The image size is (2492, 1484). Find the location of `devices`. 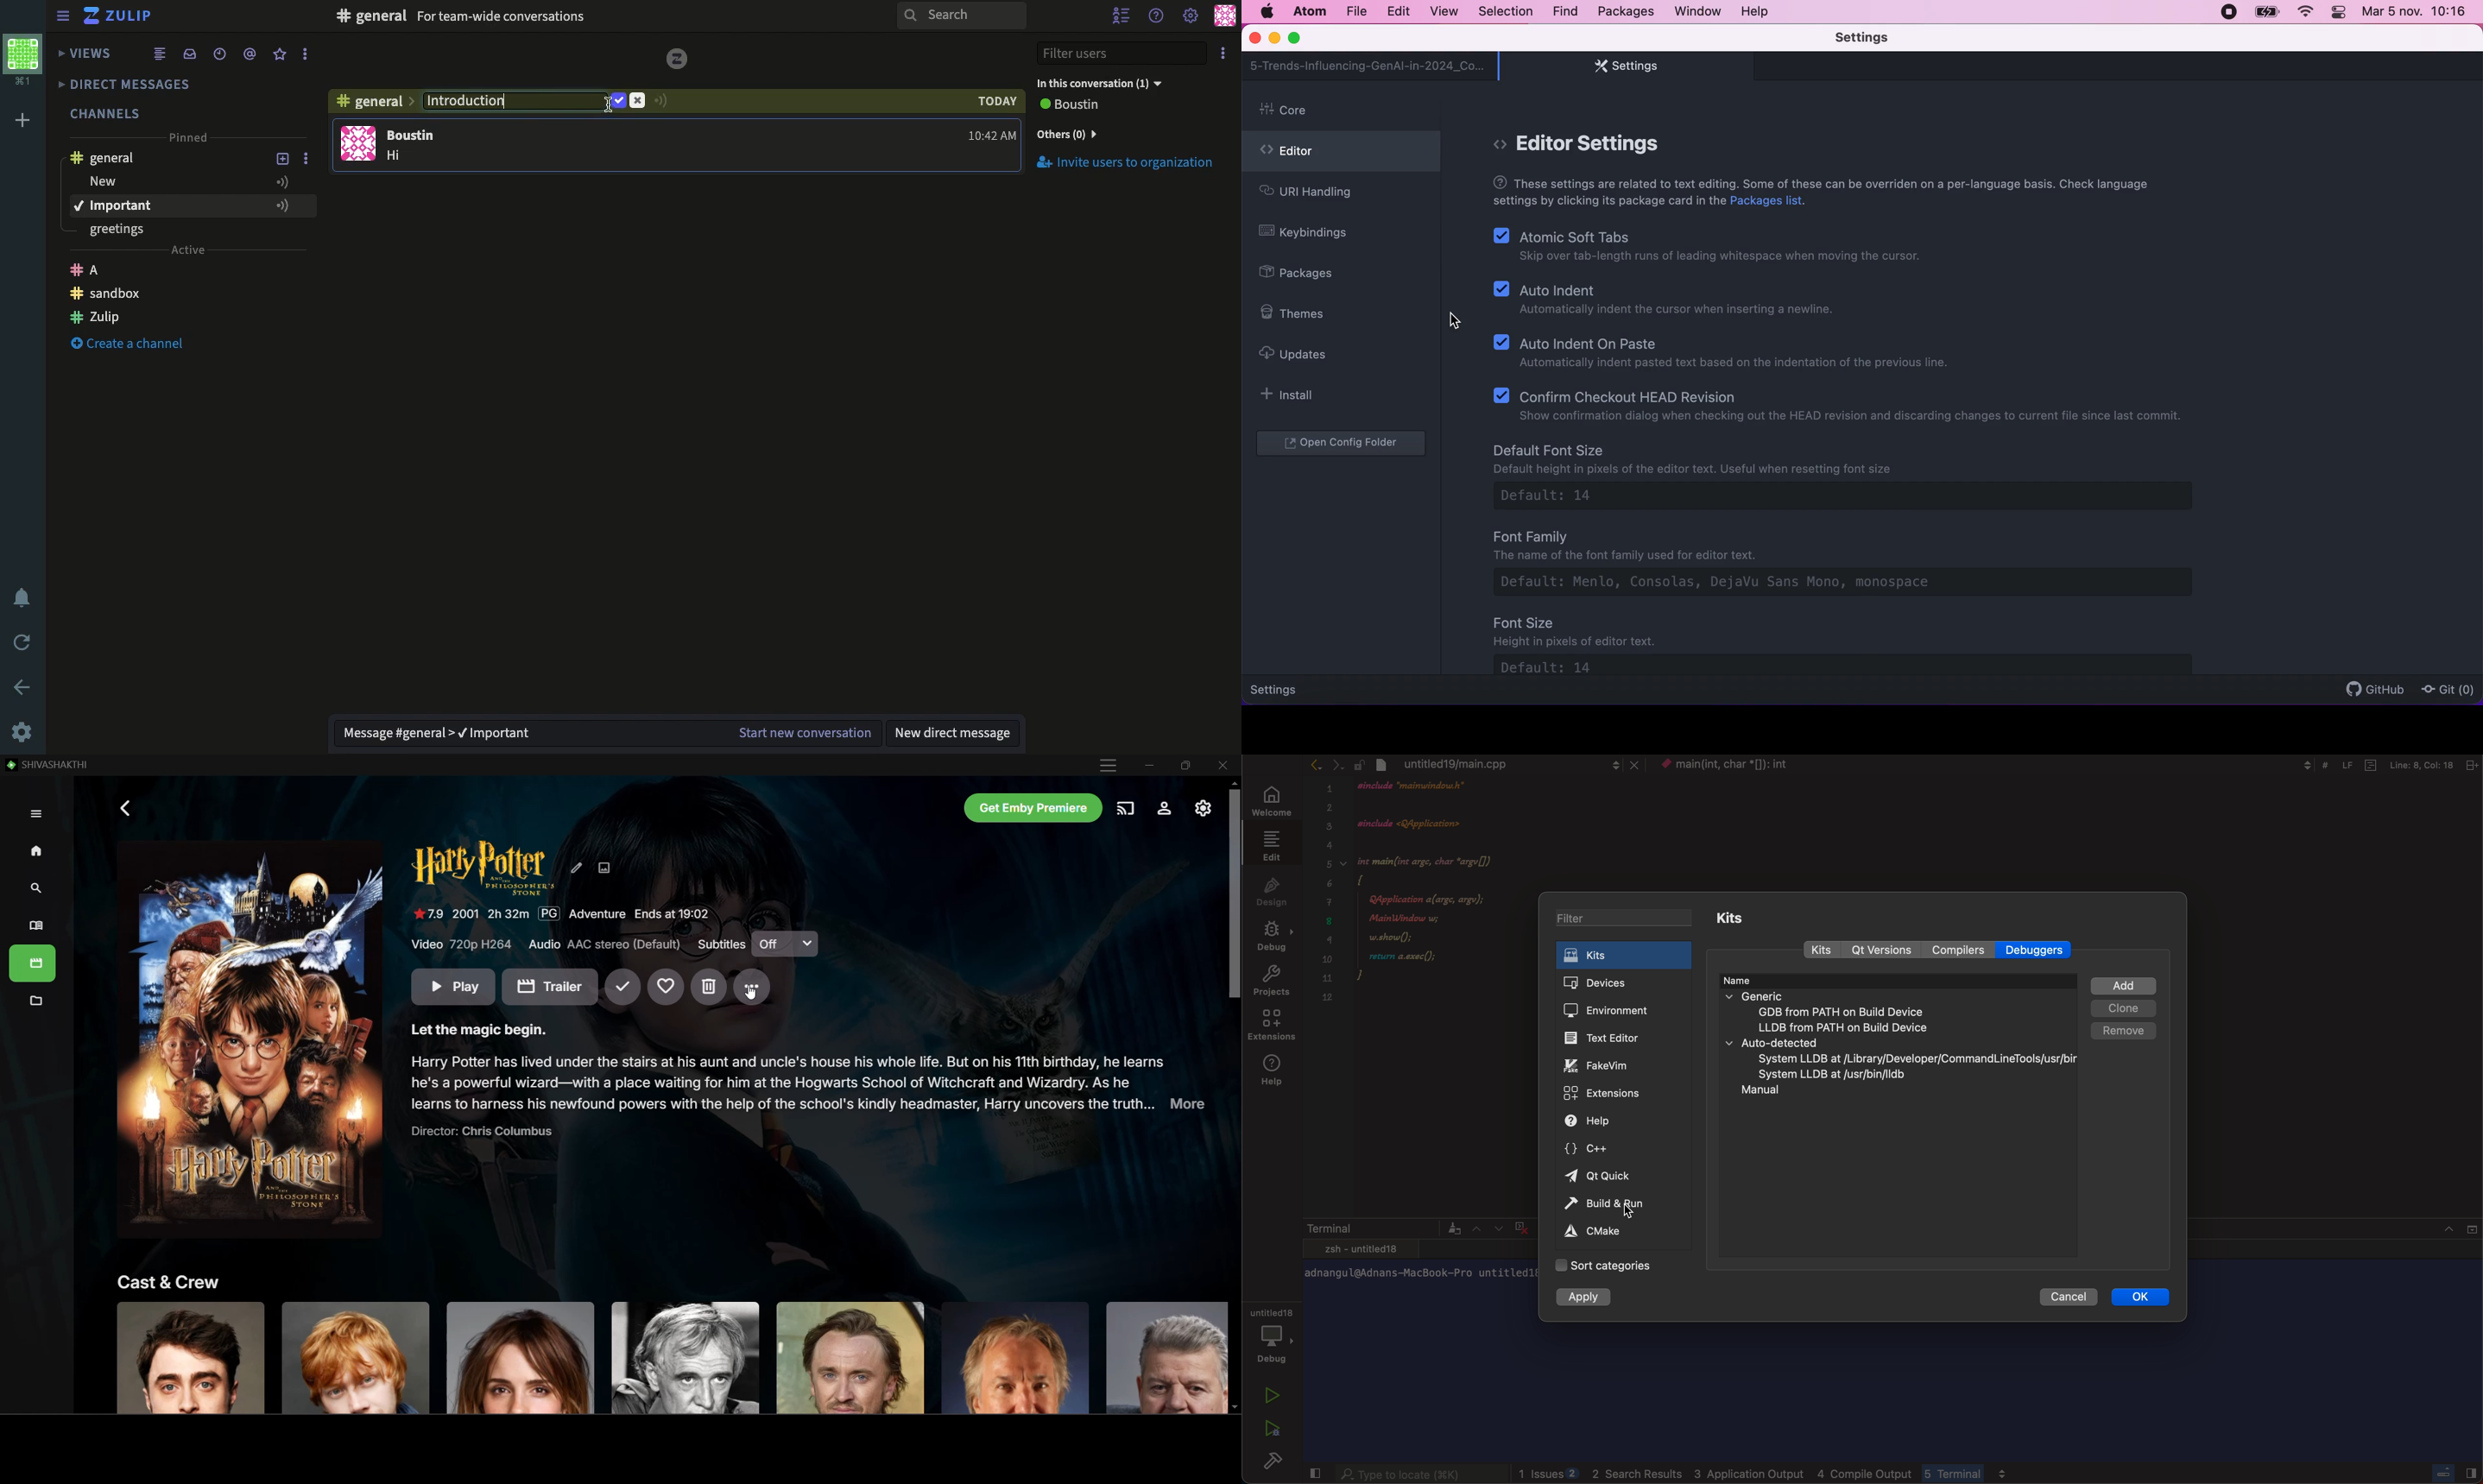

devices is located at coordinates (1617, 983).